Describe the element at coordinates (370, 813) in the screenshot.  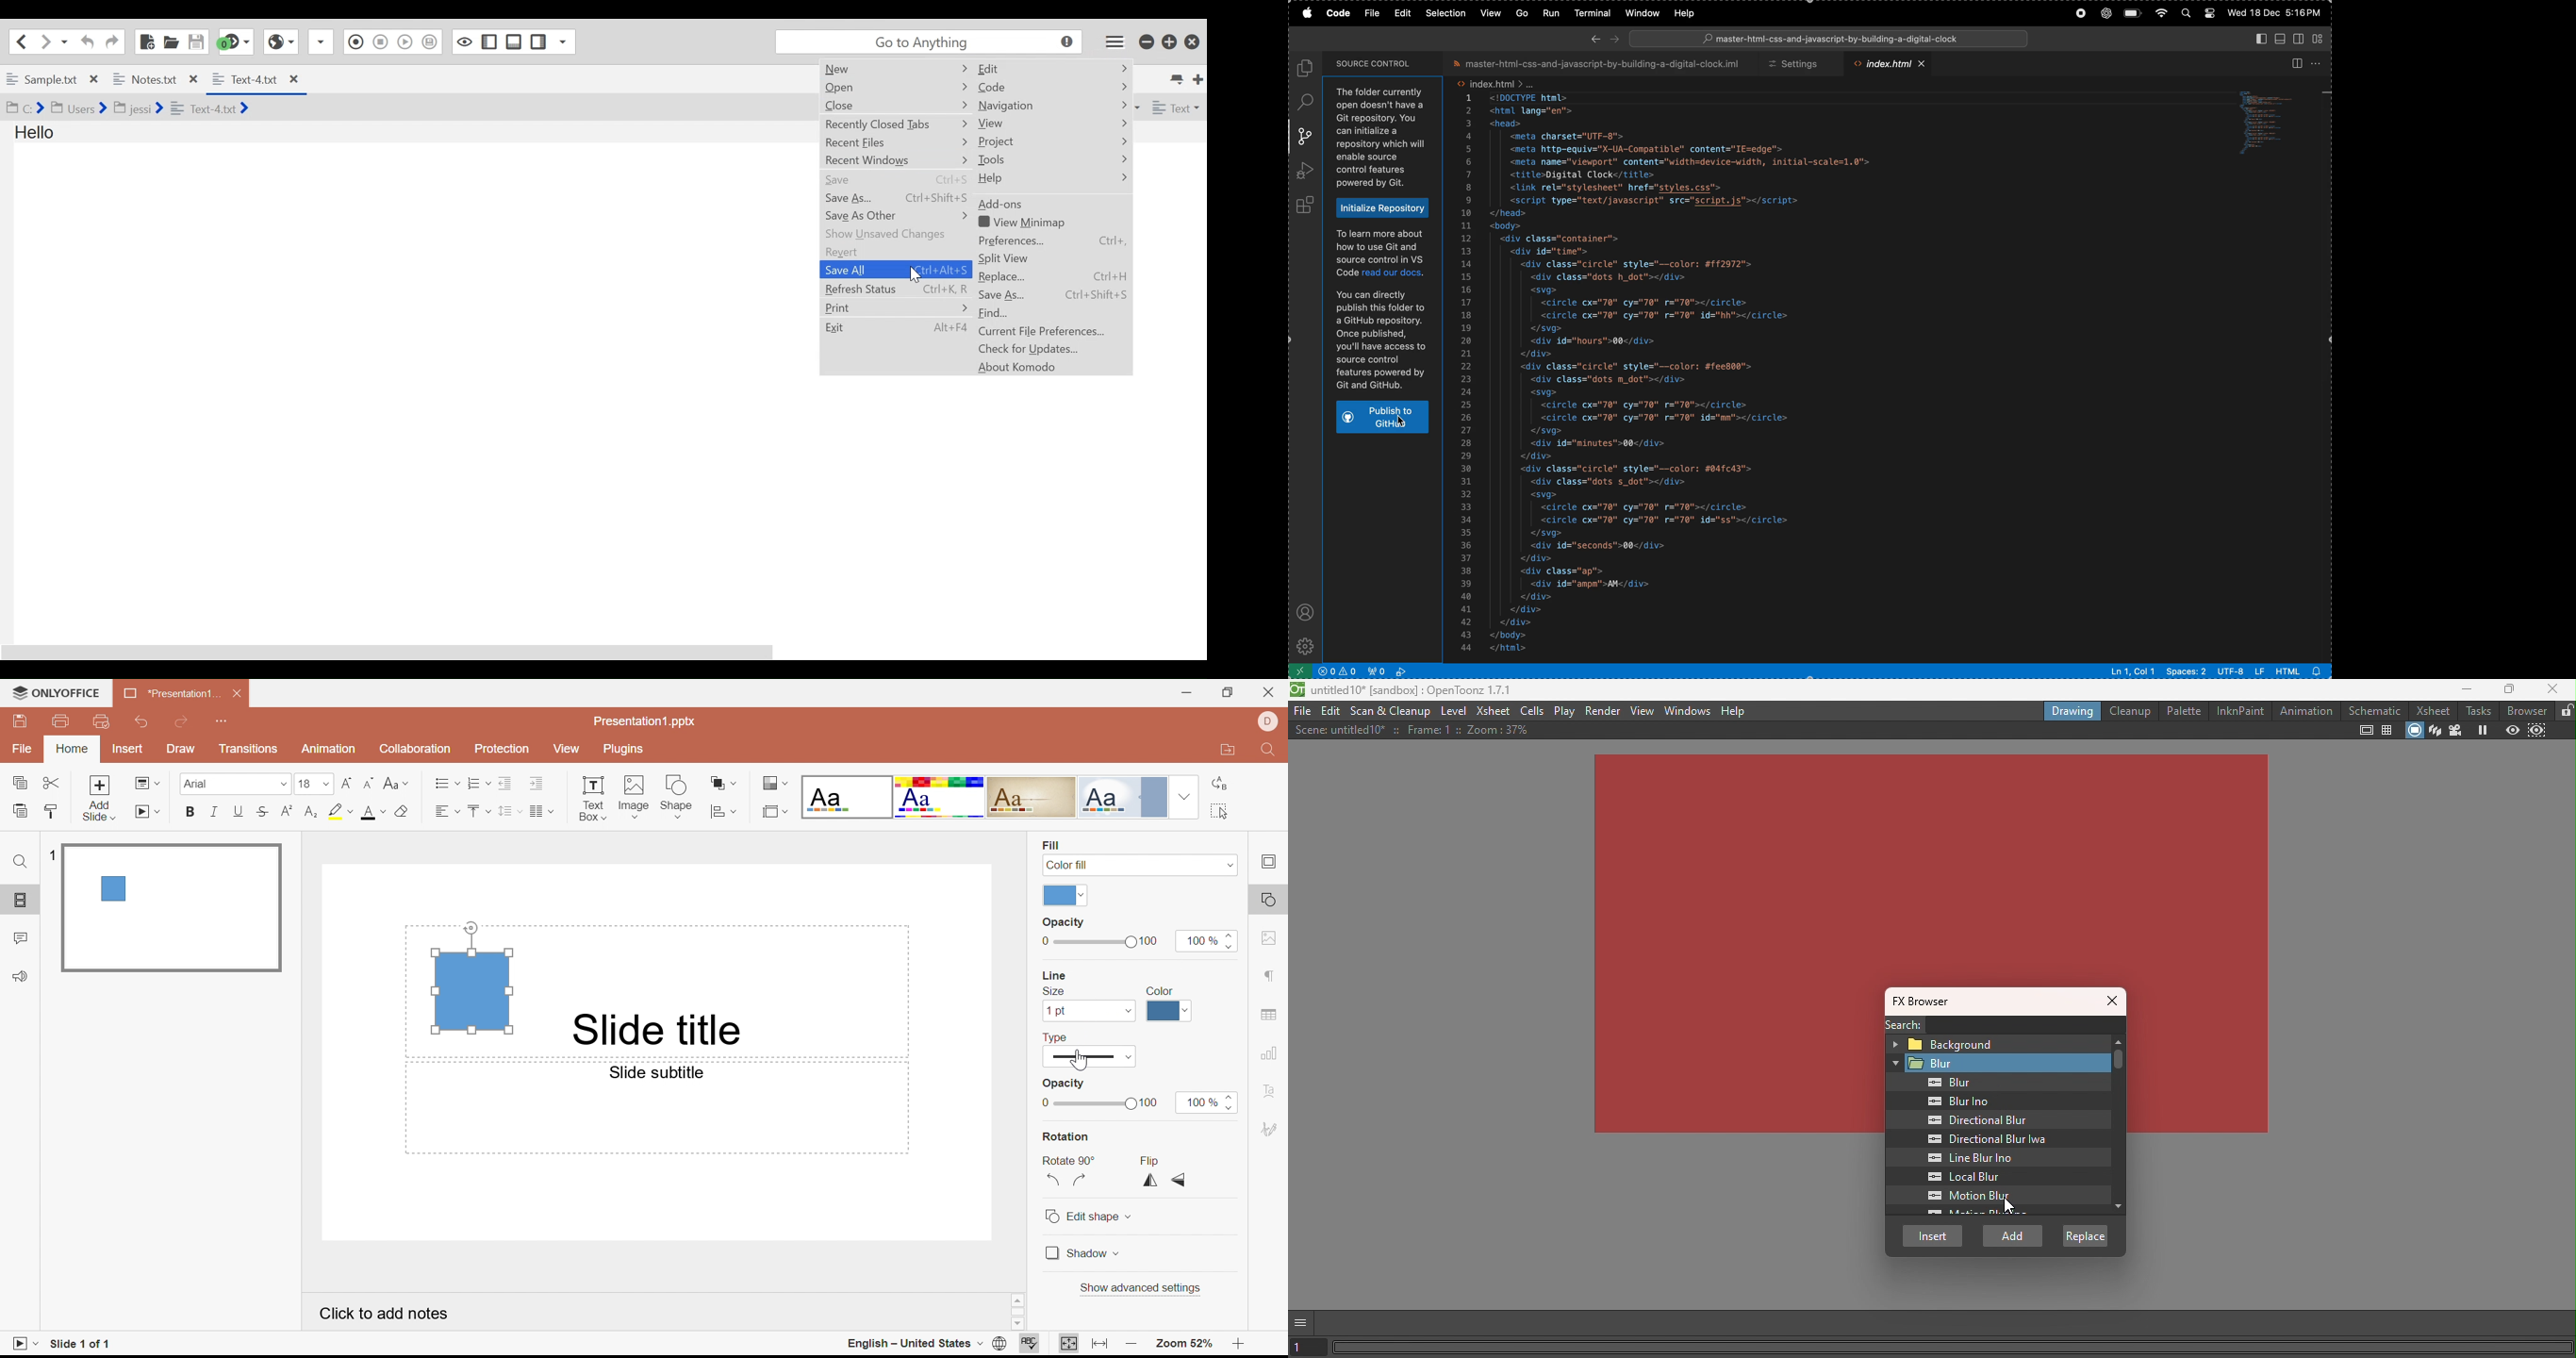
I see `Font color` at that location.